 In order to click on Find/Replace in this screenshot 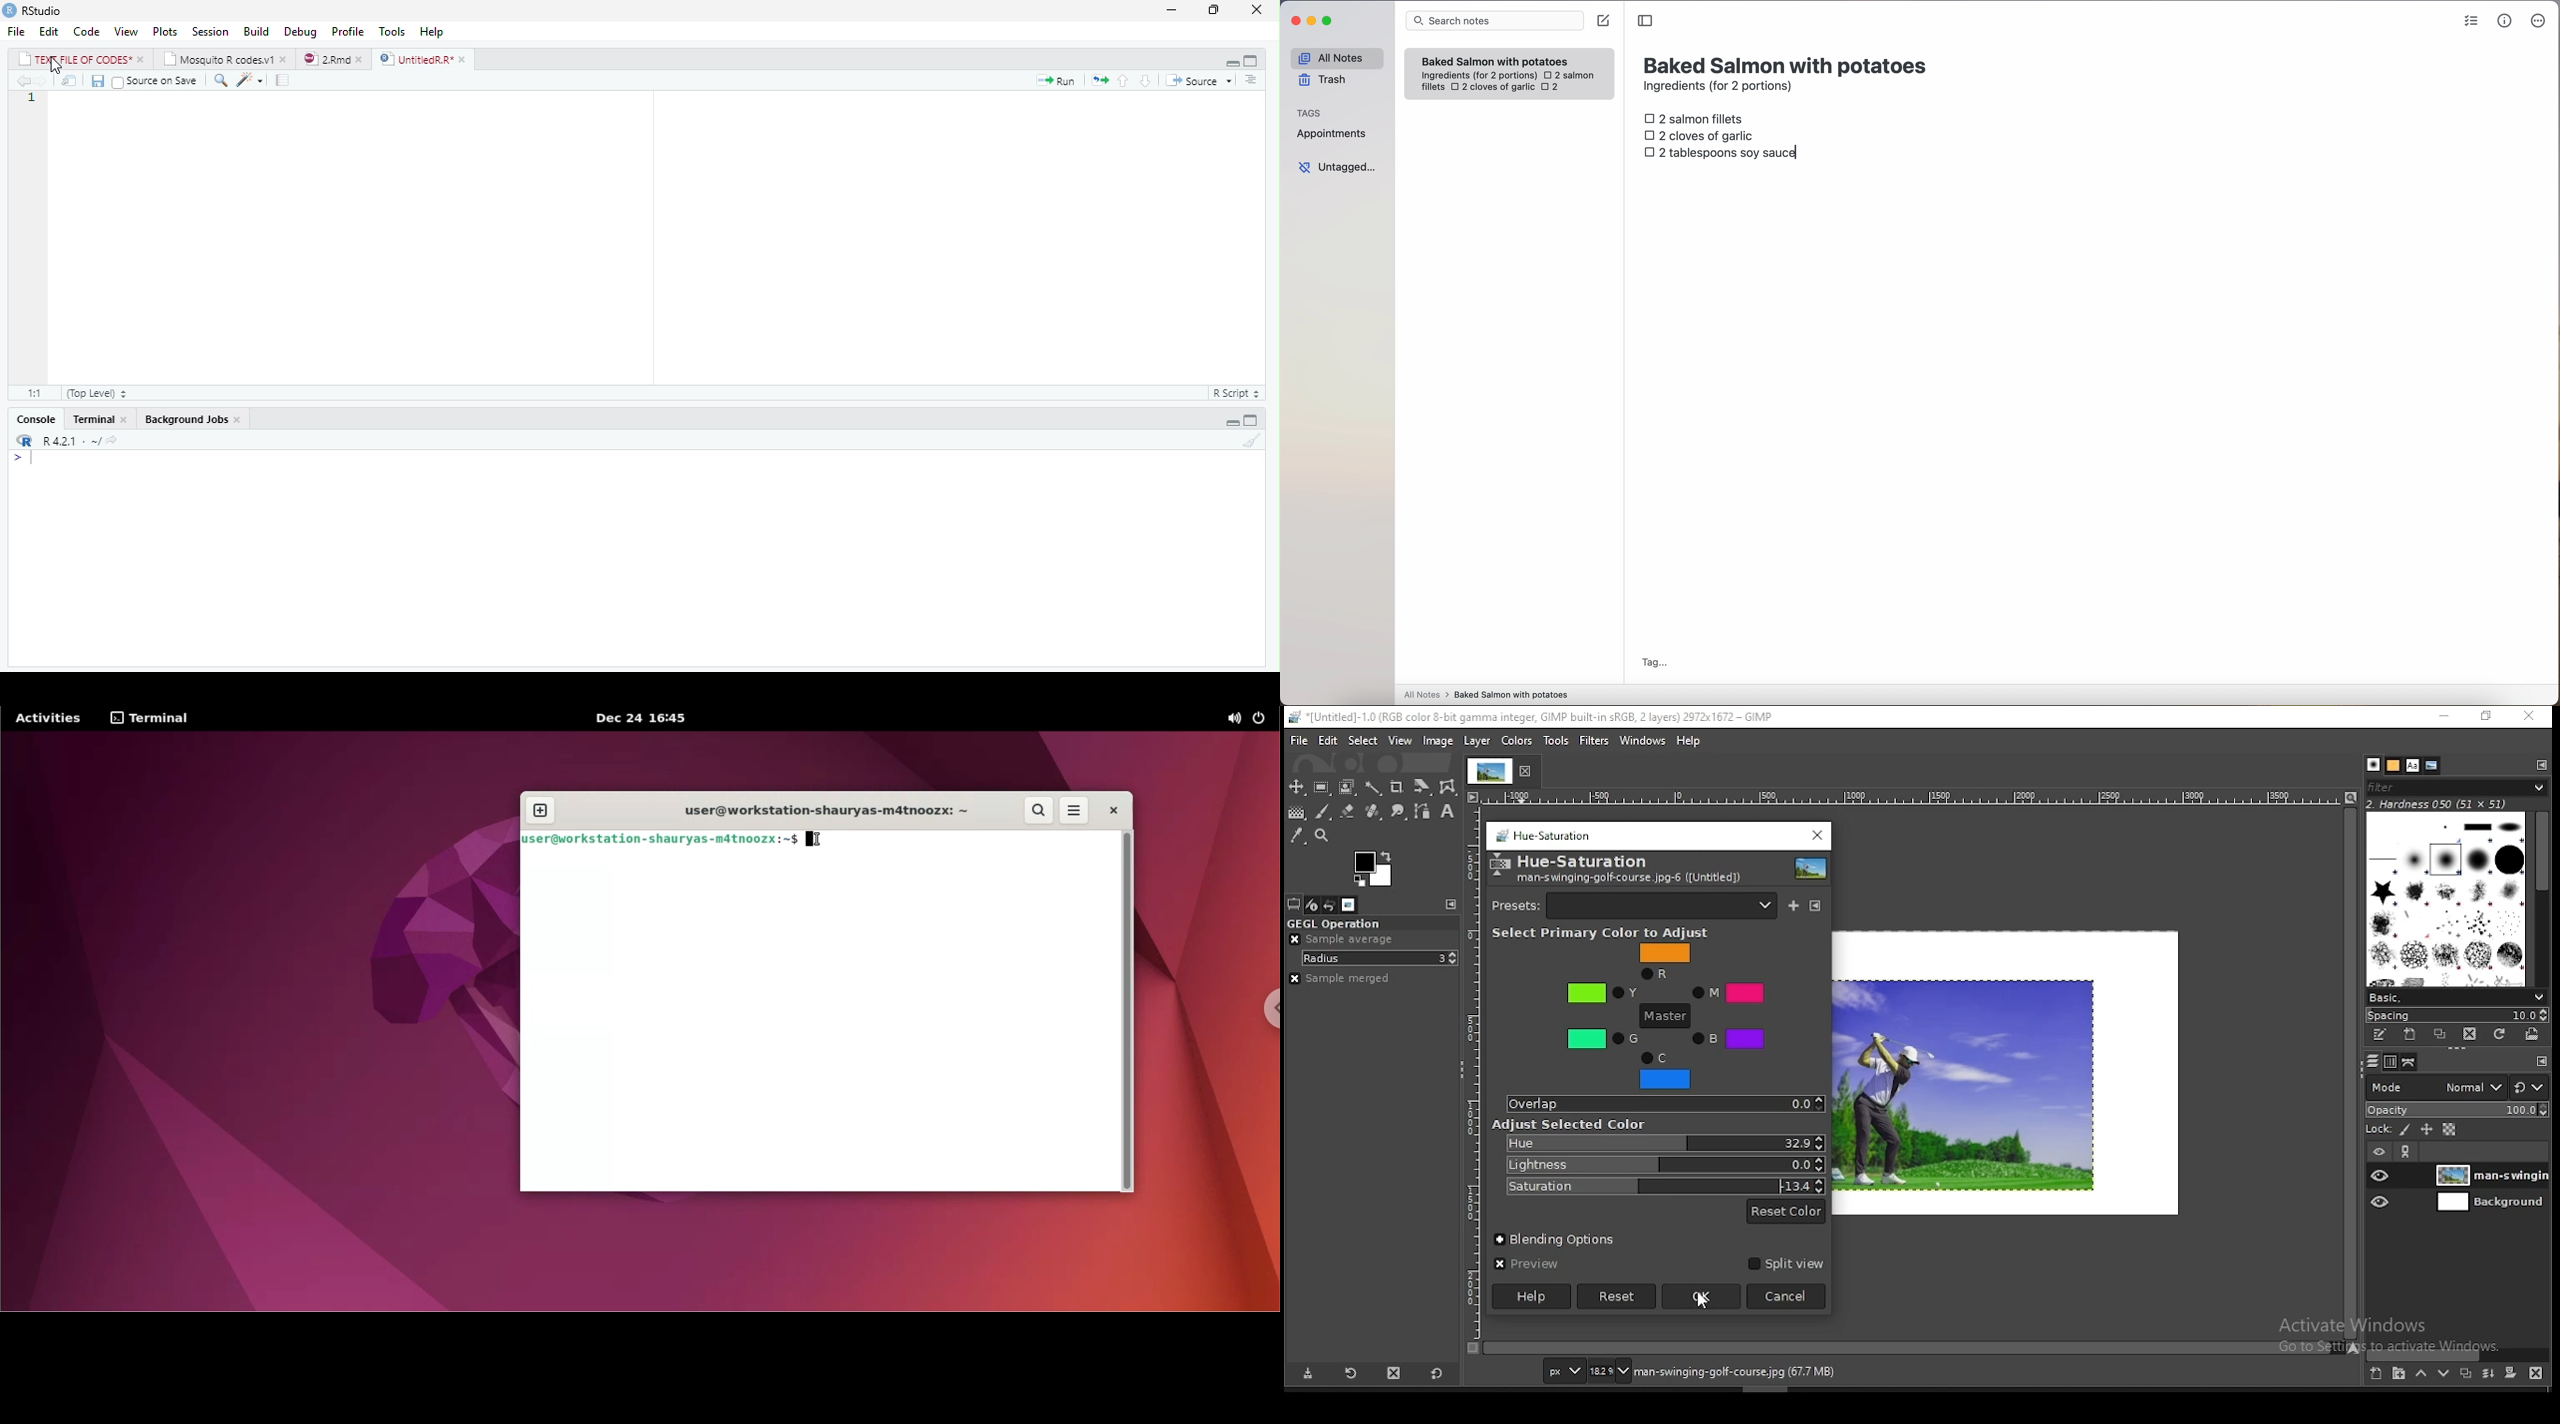, I will do `click(222, 81)`.